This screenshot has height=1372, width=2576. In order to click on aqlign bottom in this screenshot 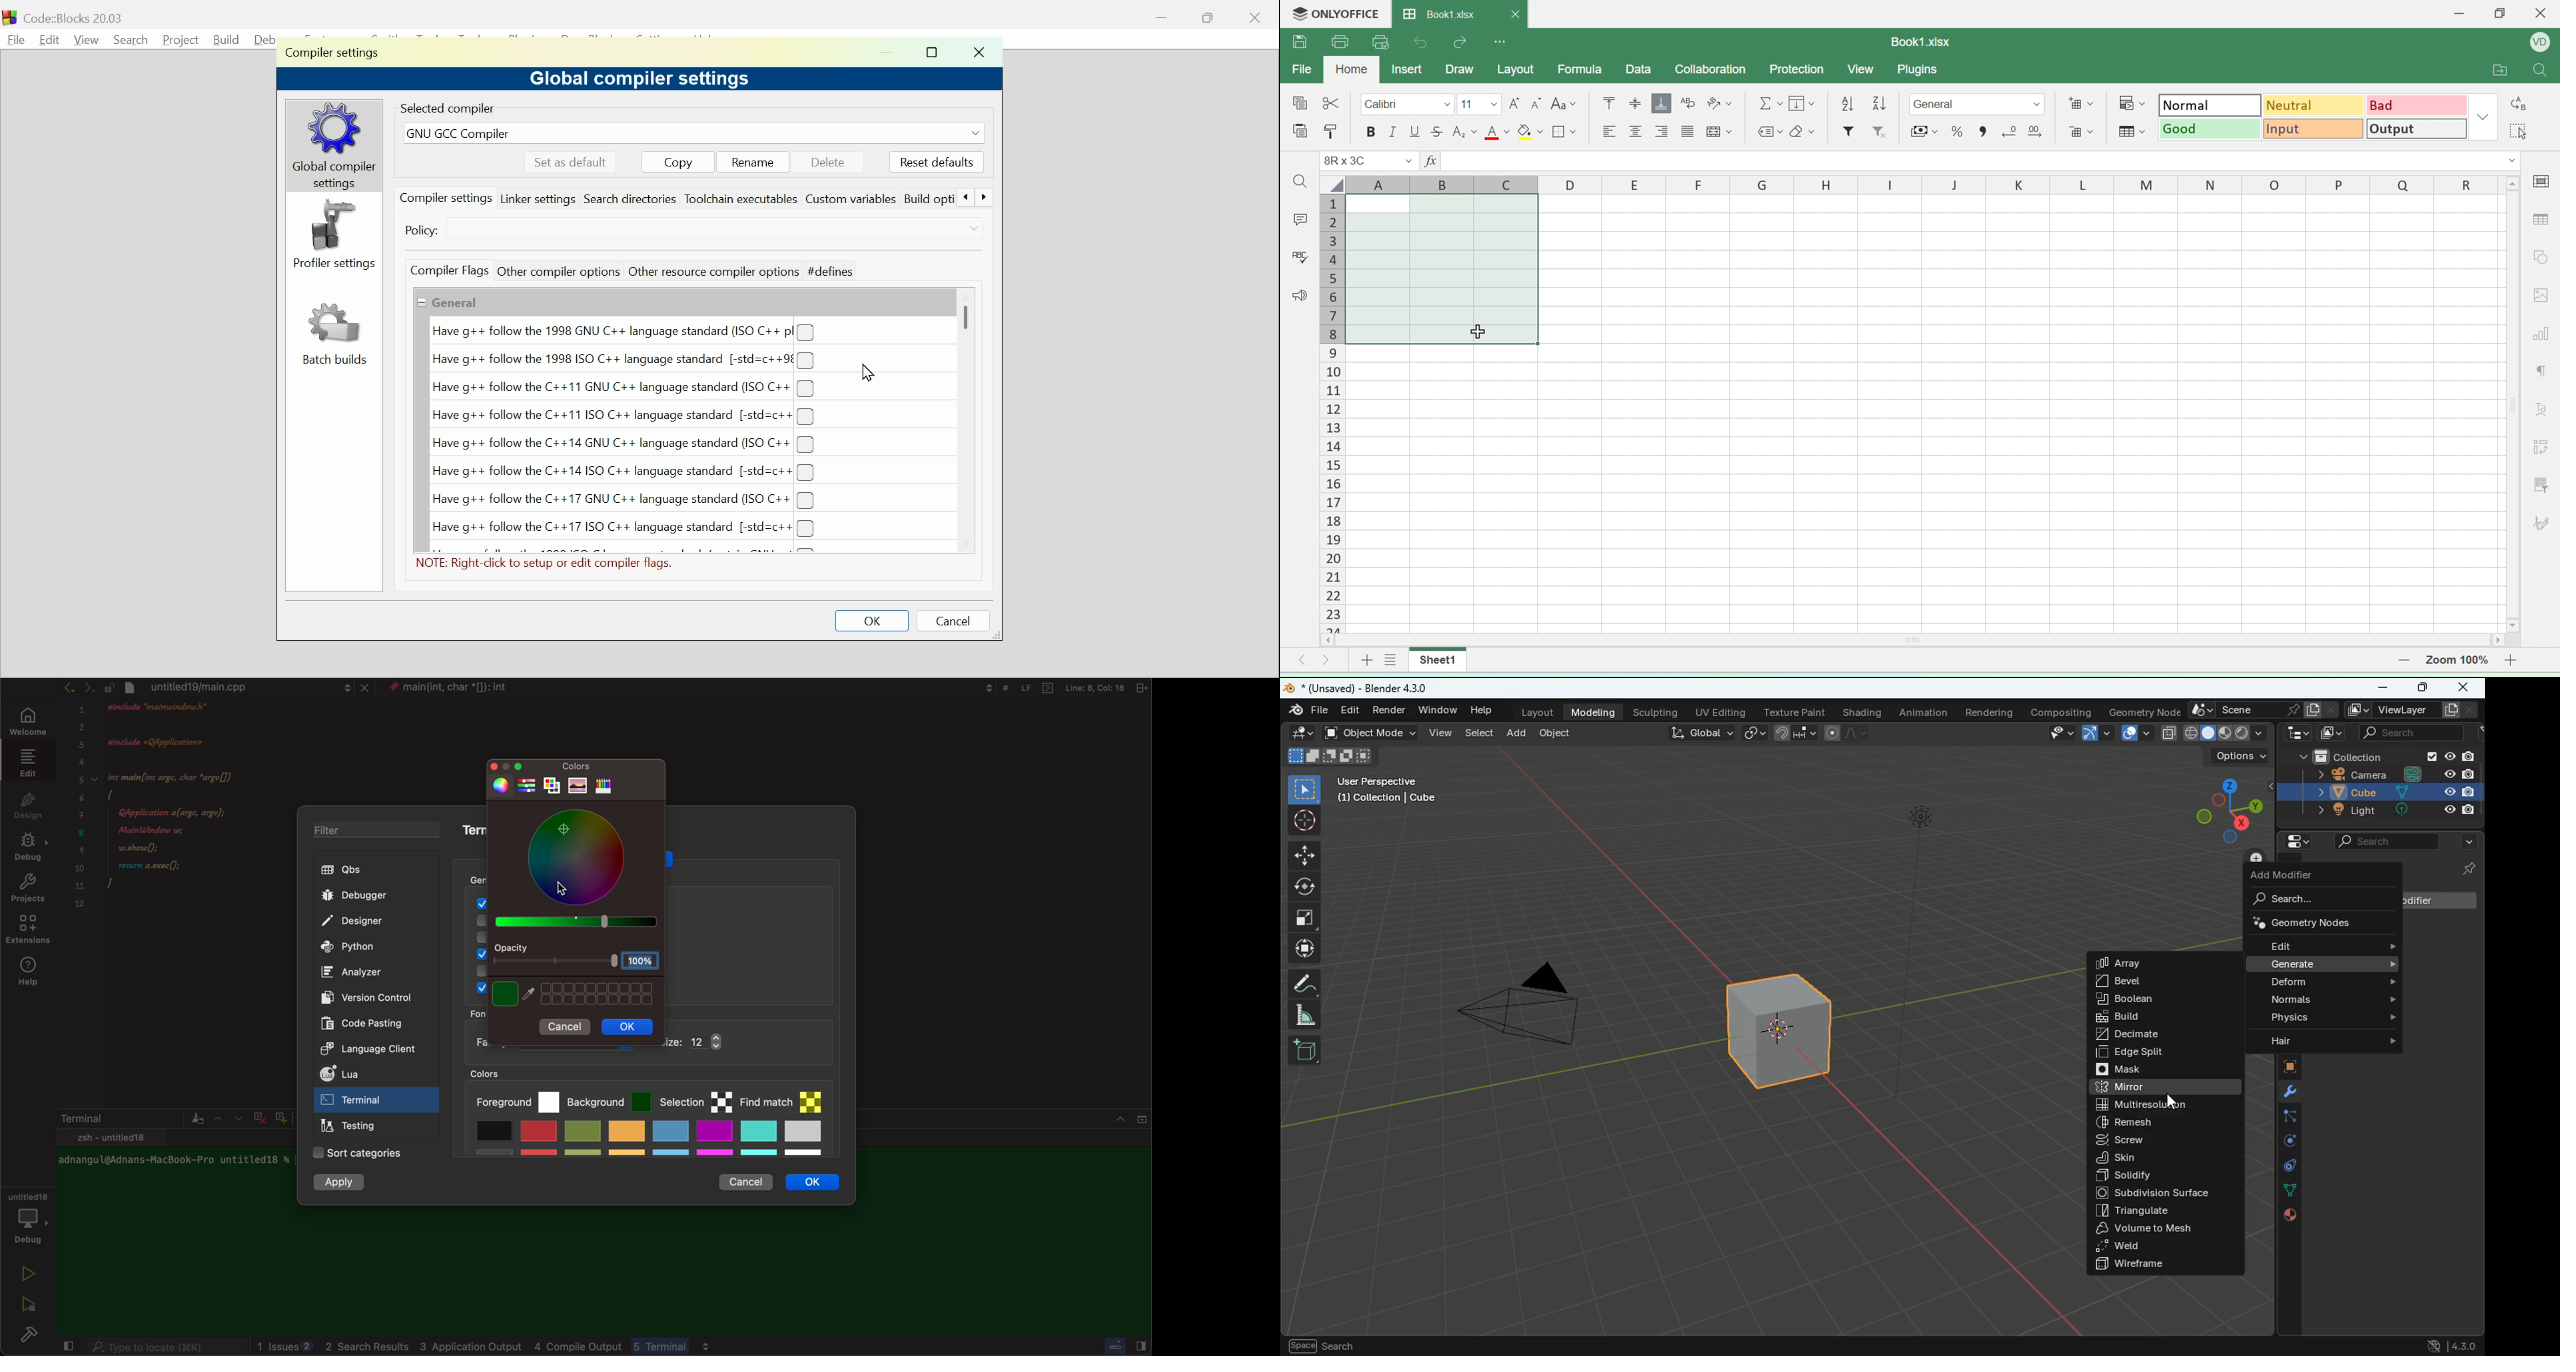, I will do `click(1661, 103)`.